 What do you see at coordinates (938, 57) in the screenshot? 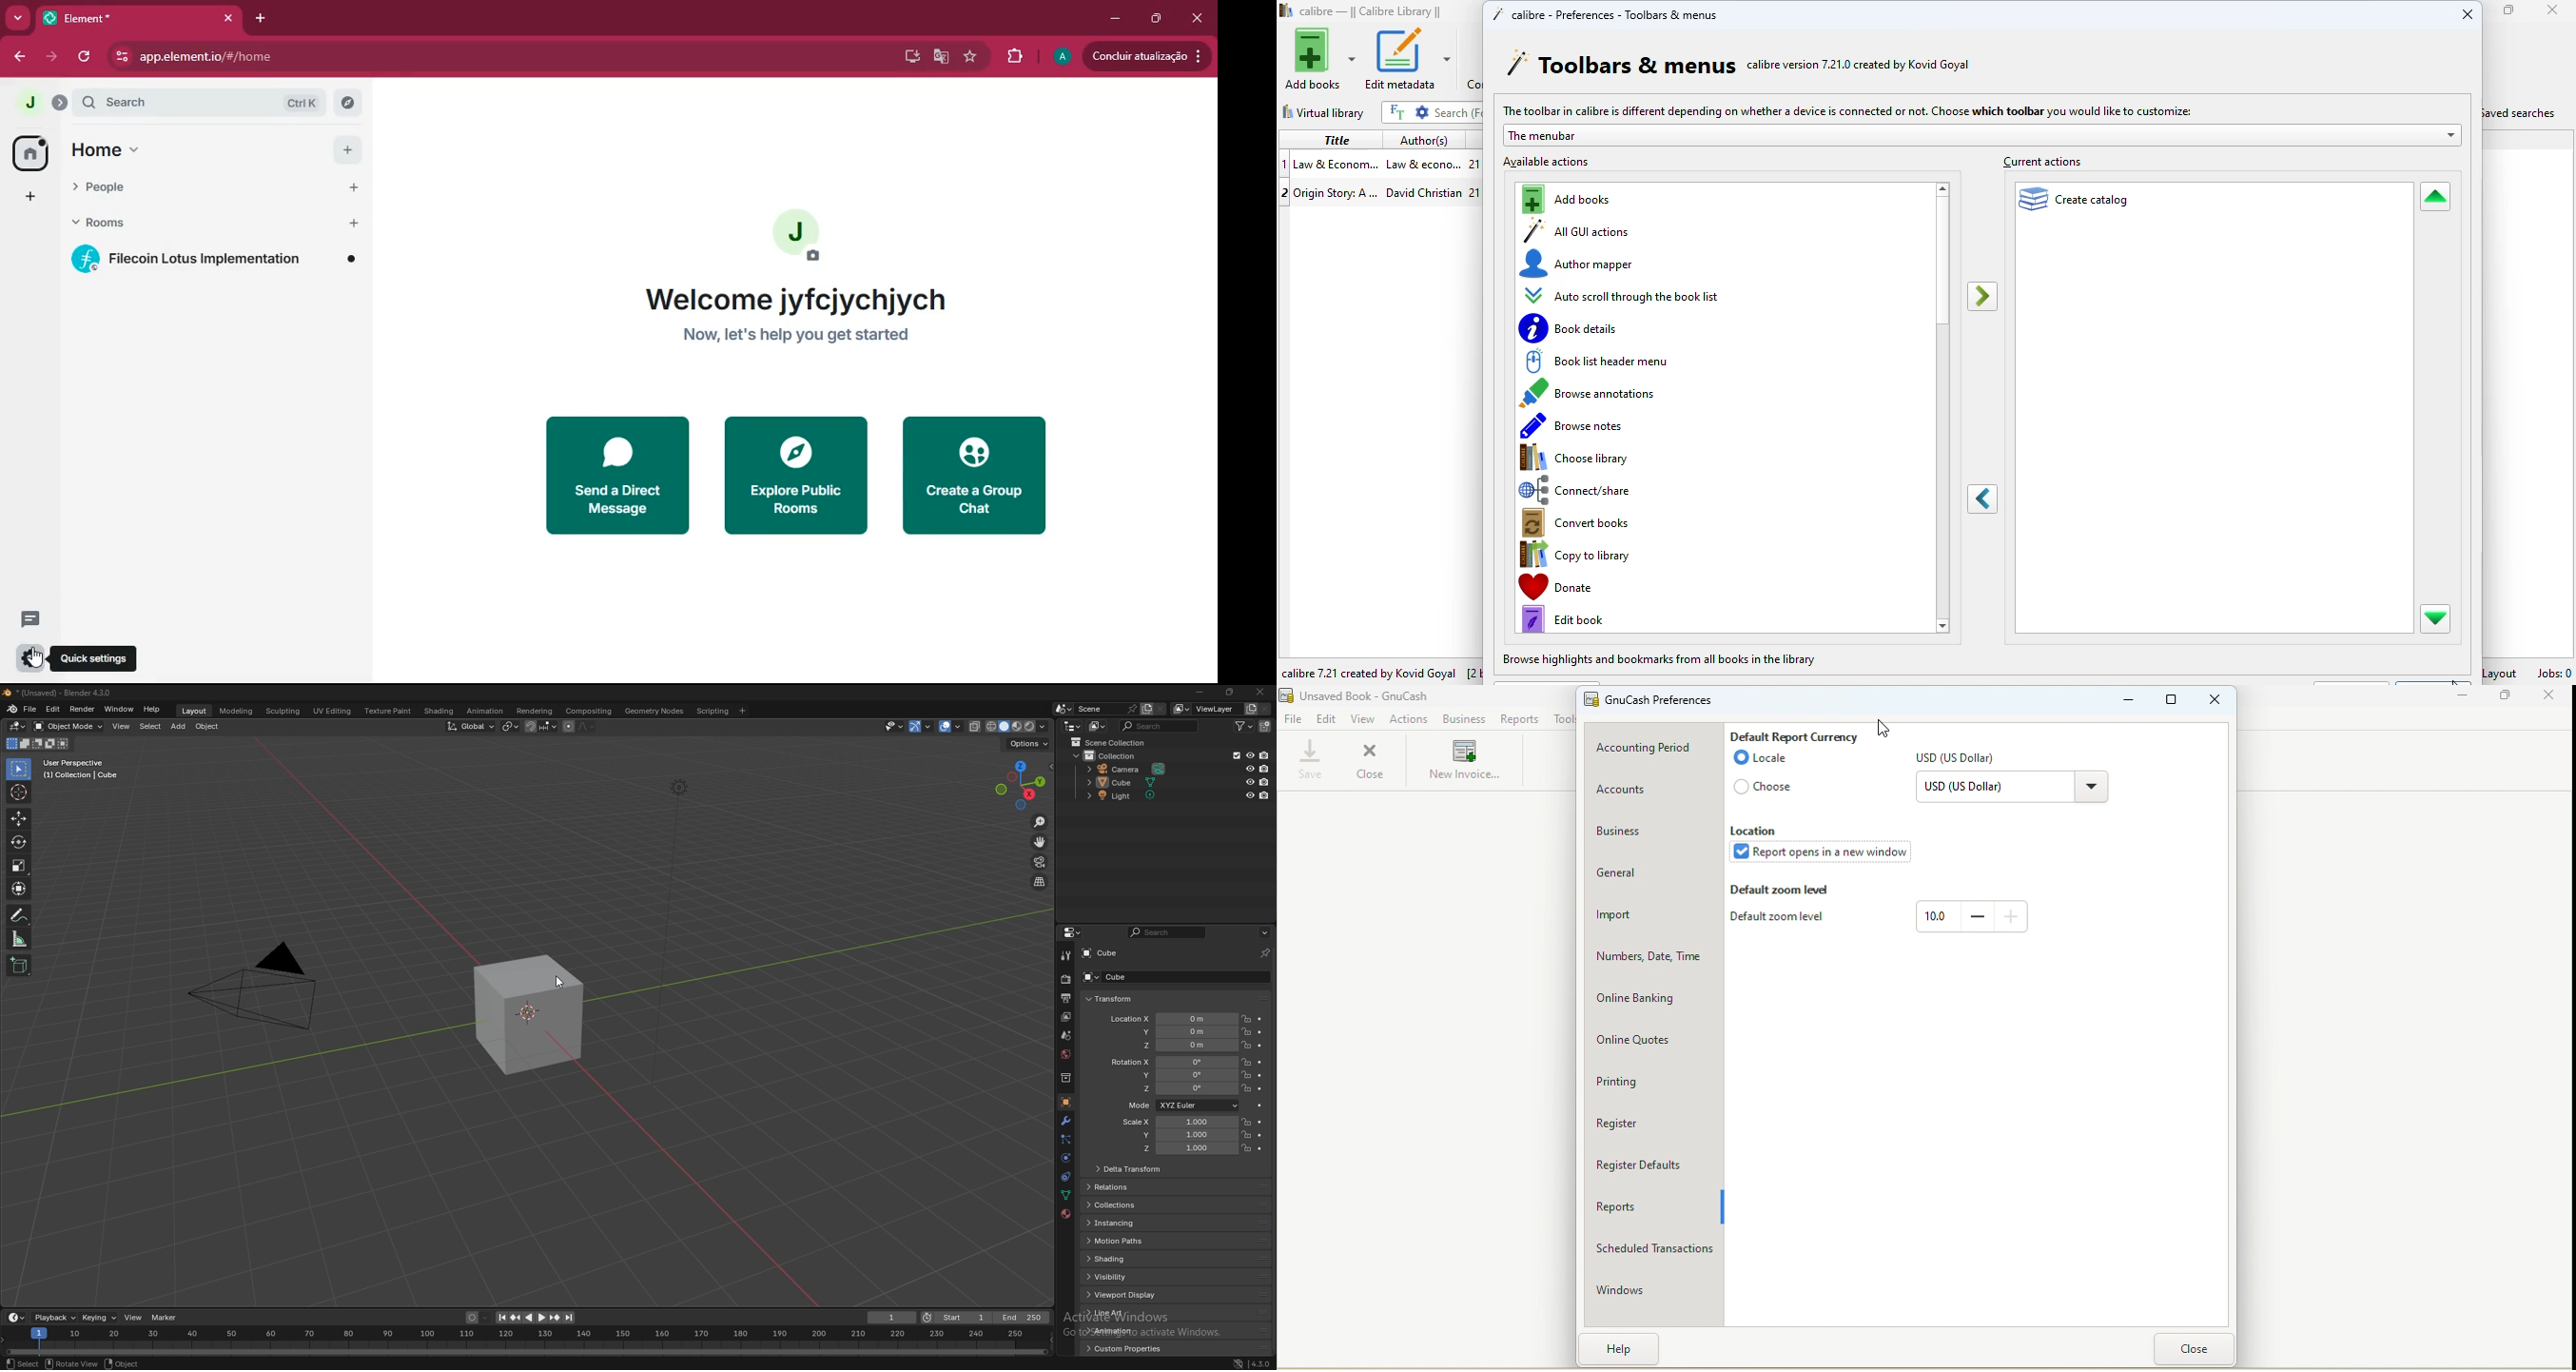
I see `google translate` at bounding box center [938, 57].